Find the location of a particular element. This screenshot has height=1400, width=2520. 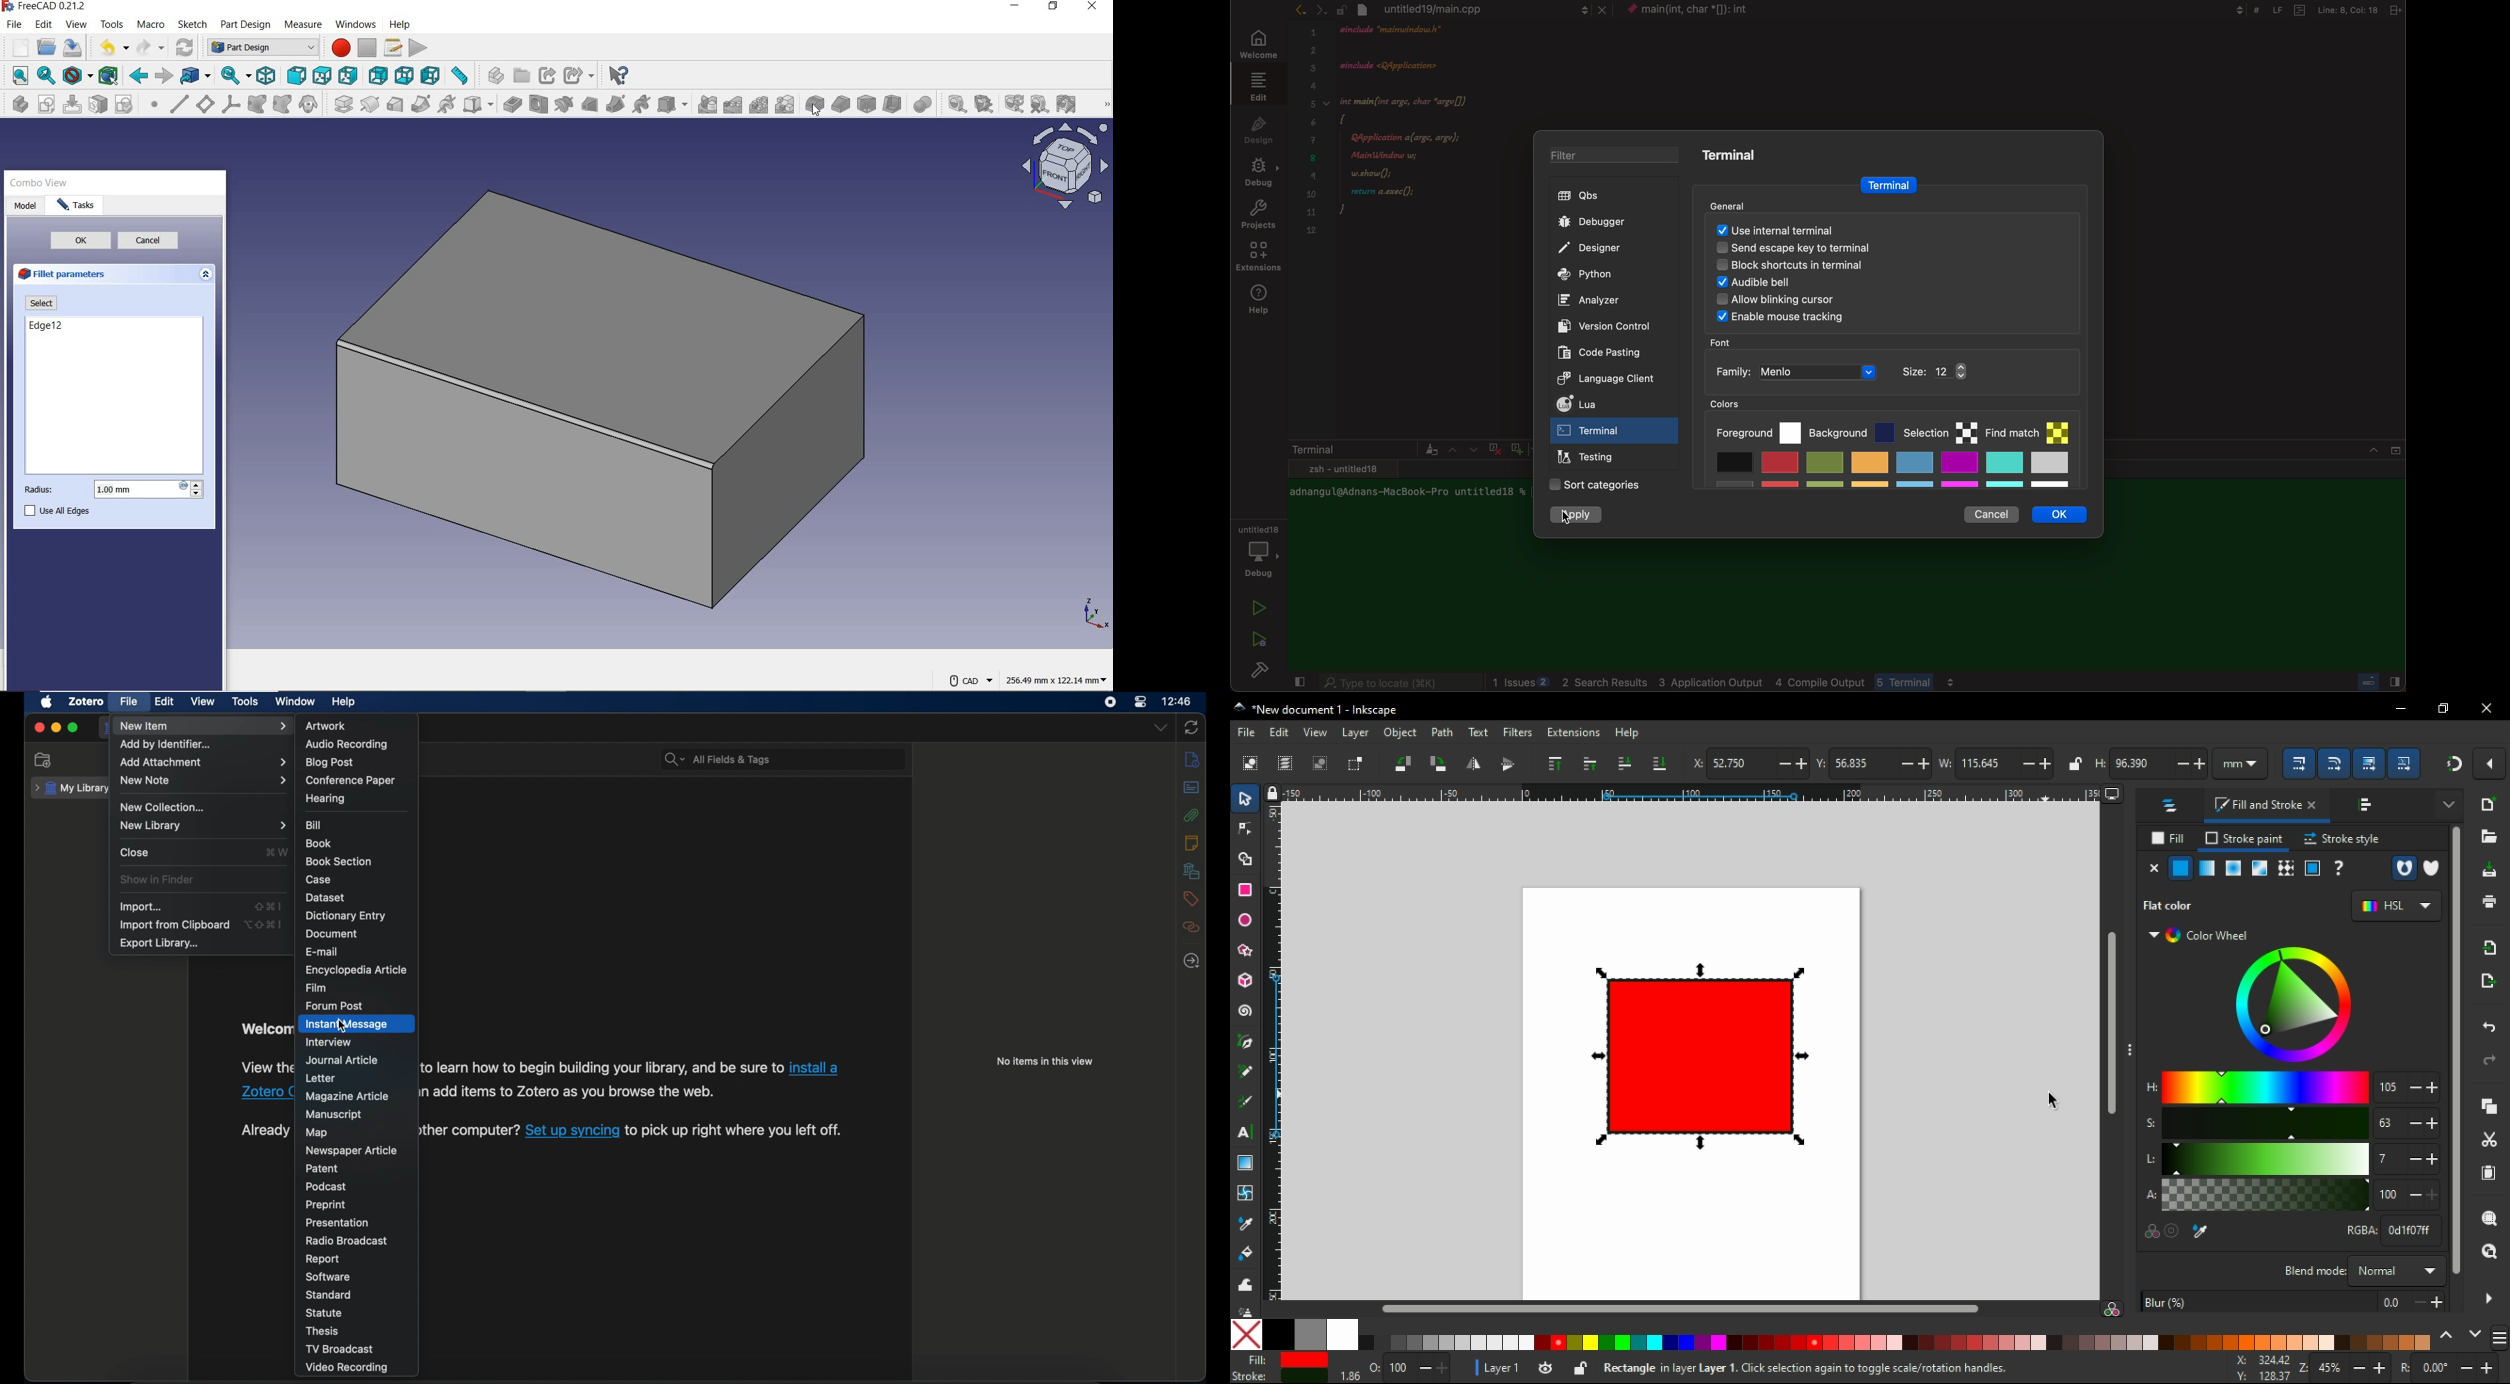

0 is located at coordinates (2393, 1302).